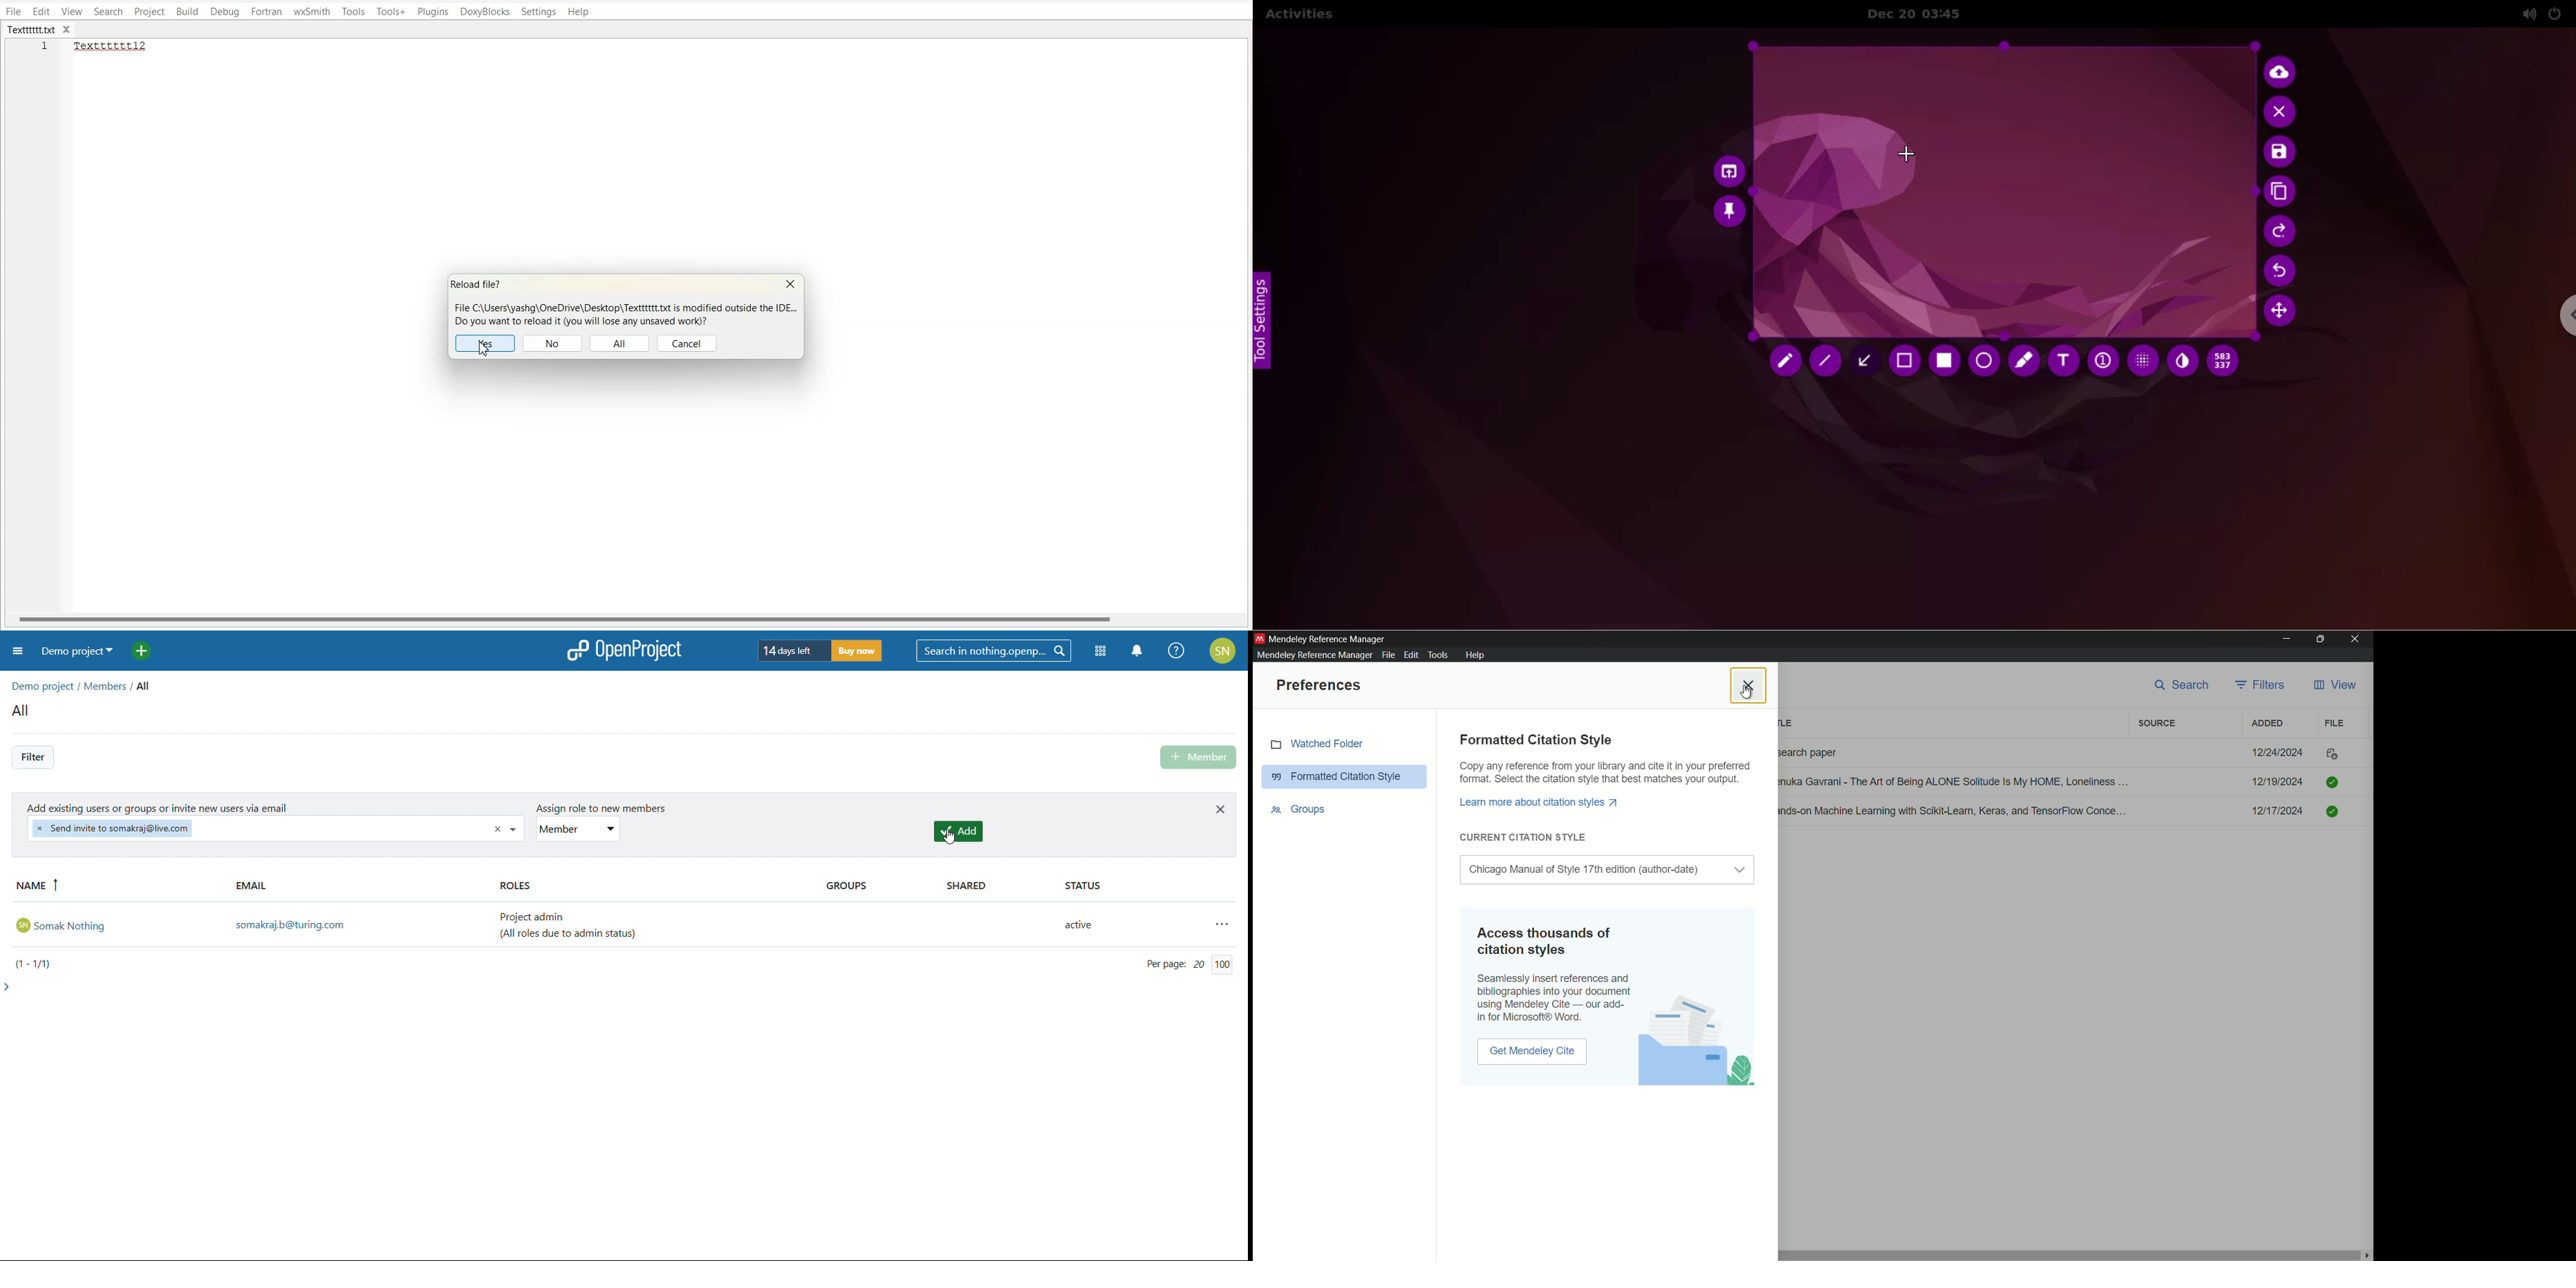 Image resolution: width=2576 pixels, height=1288 pixels. I want to click on cursor, so click(955, 839).